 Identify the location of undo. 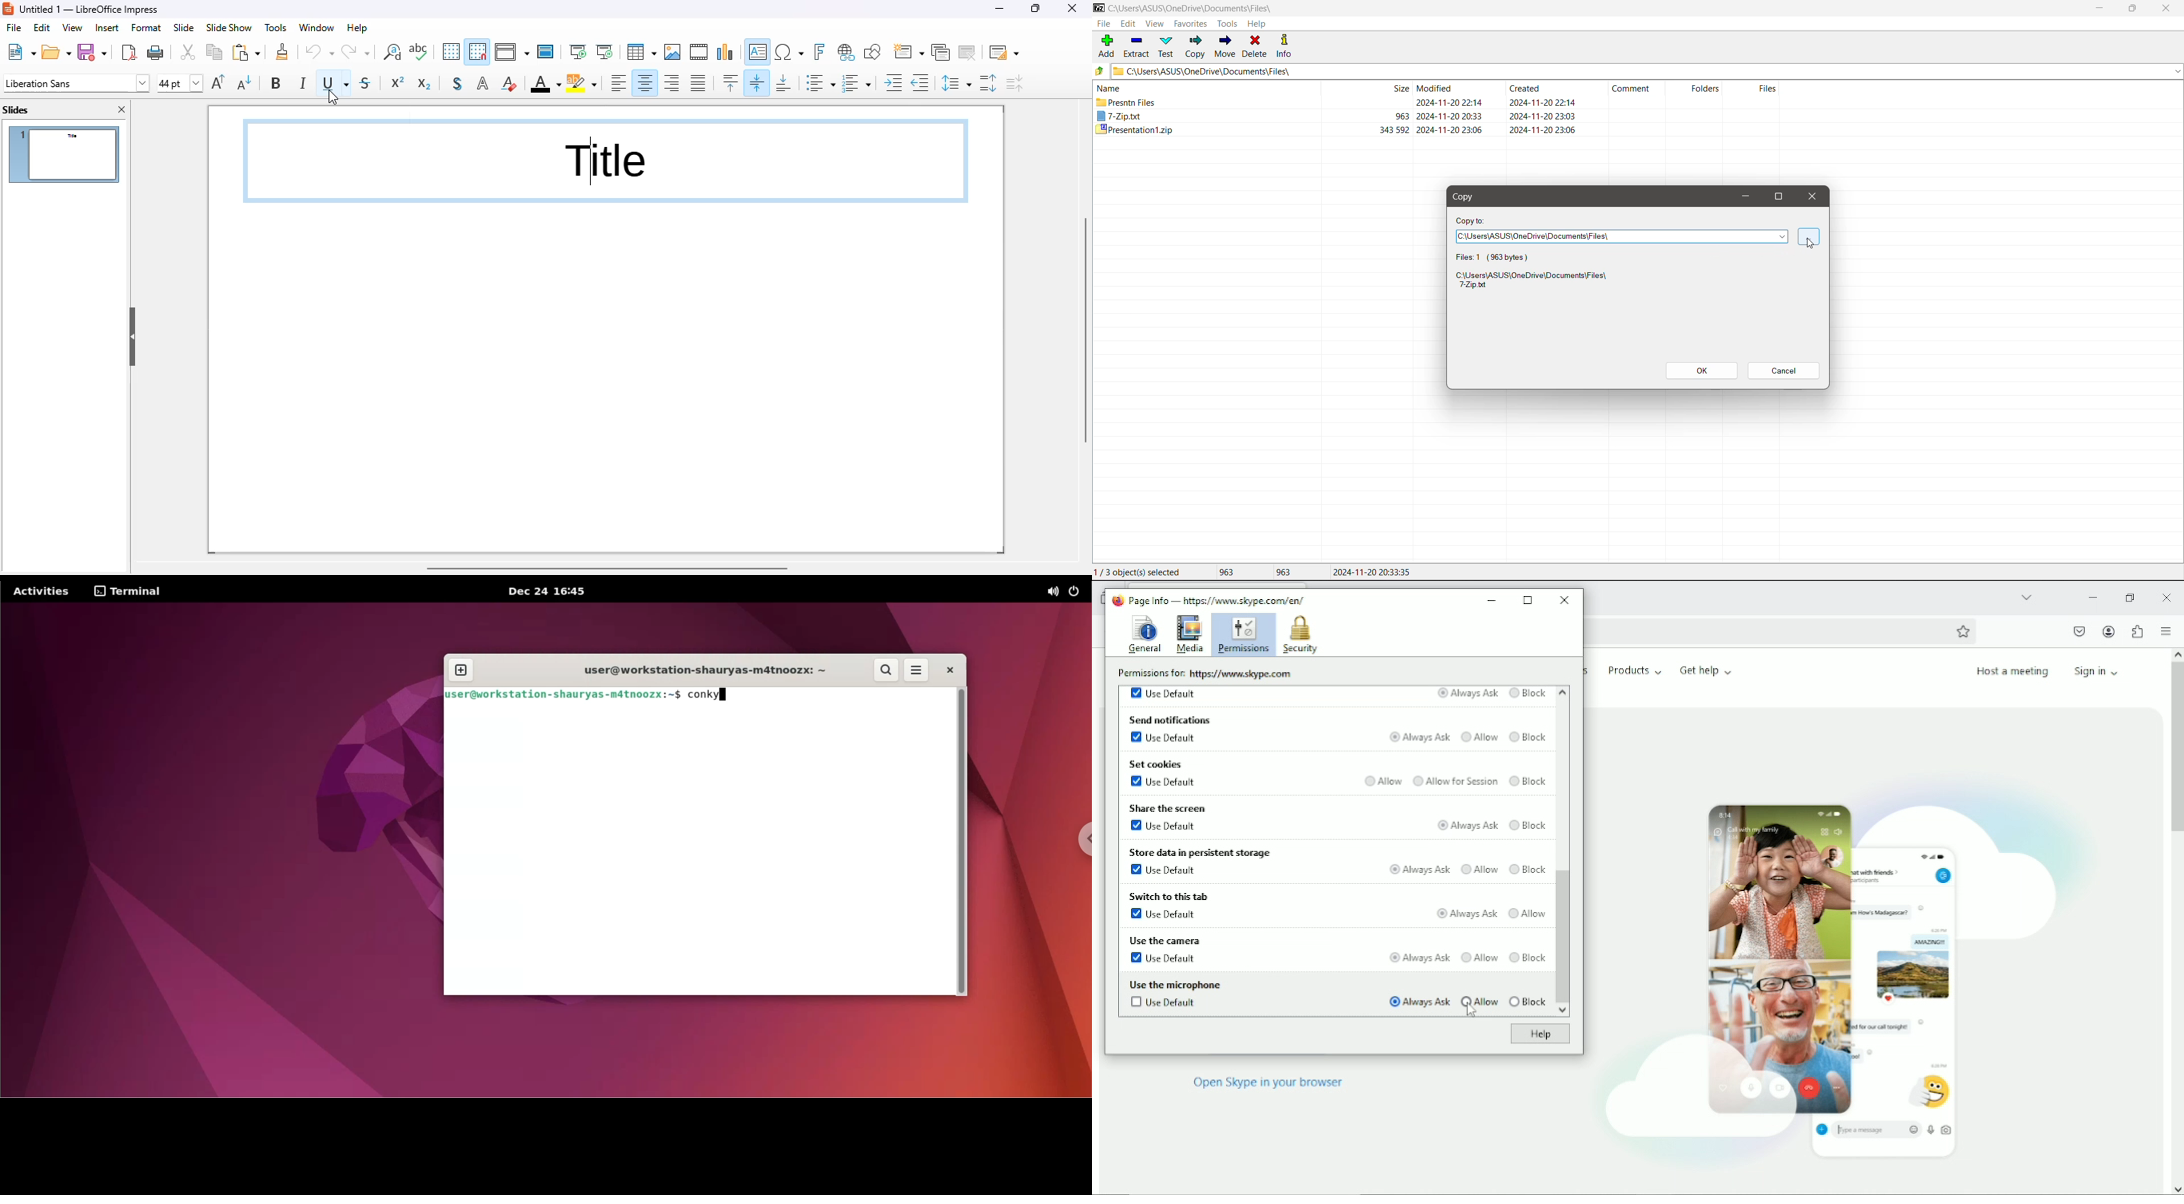
(320, 51).